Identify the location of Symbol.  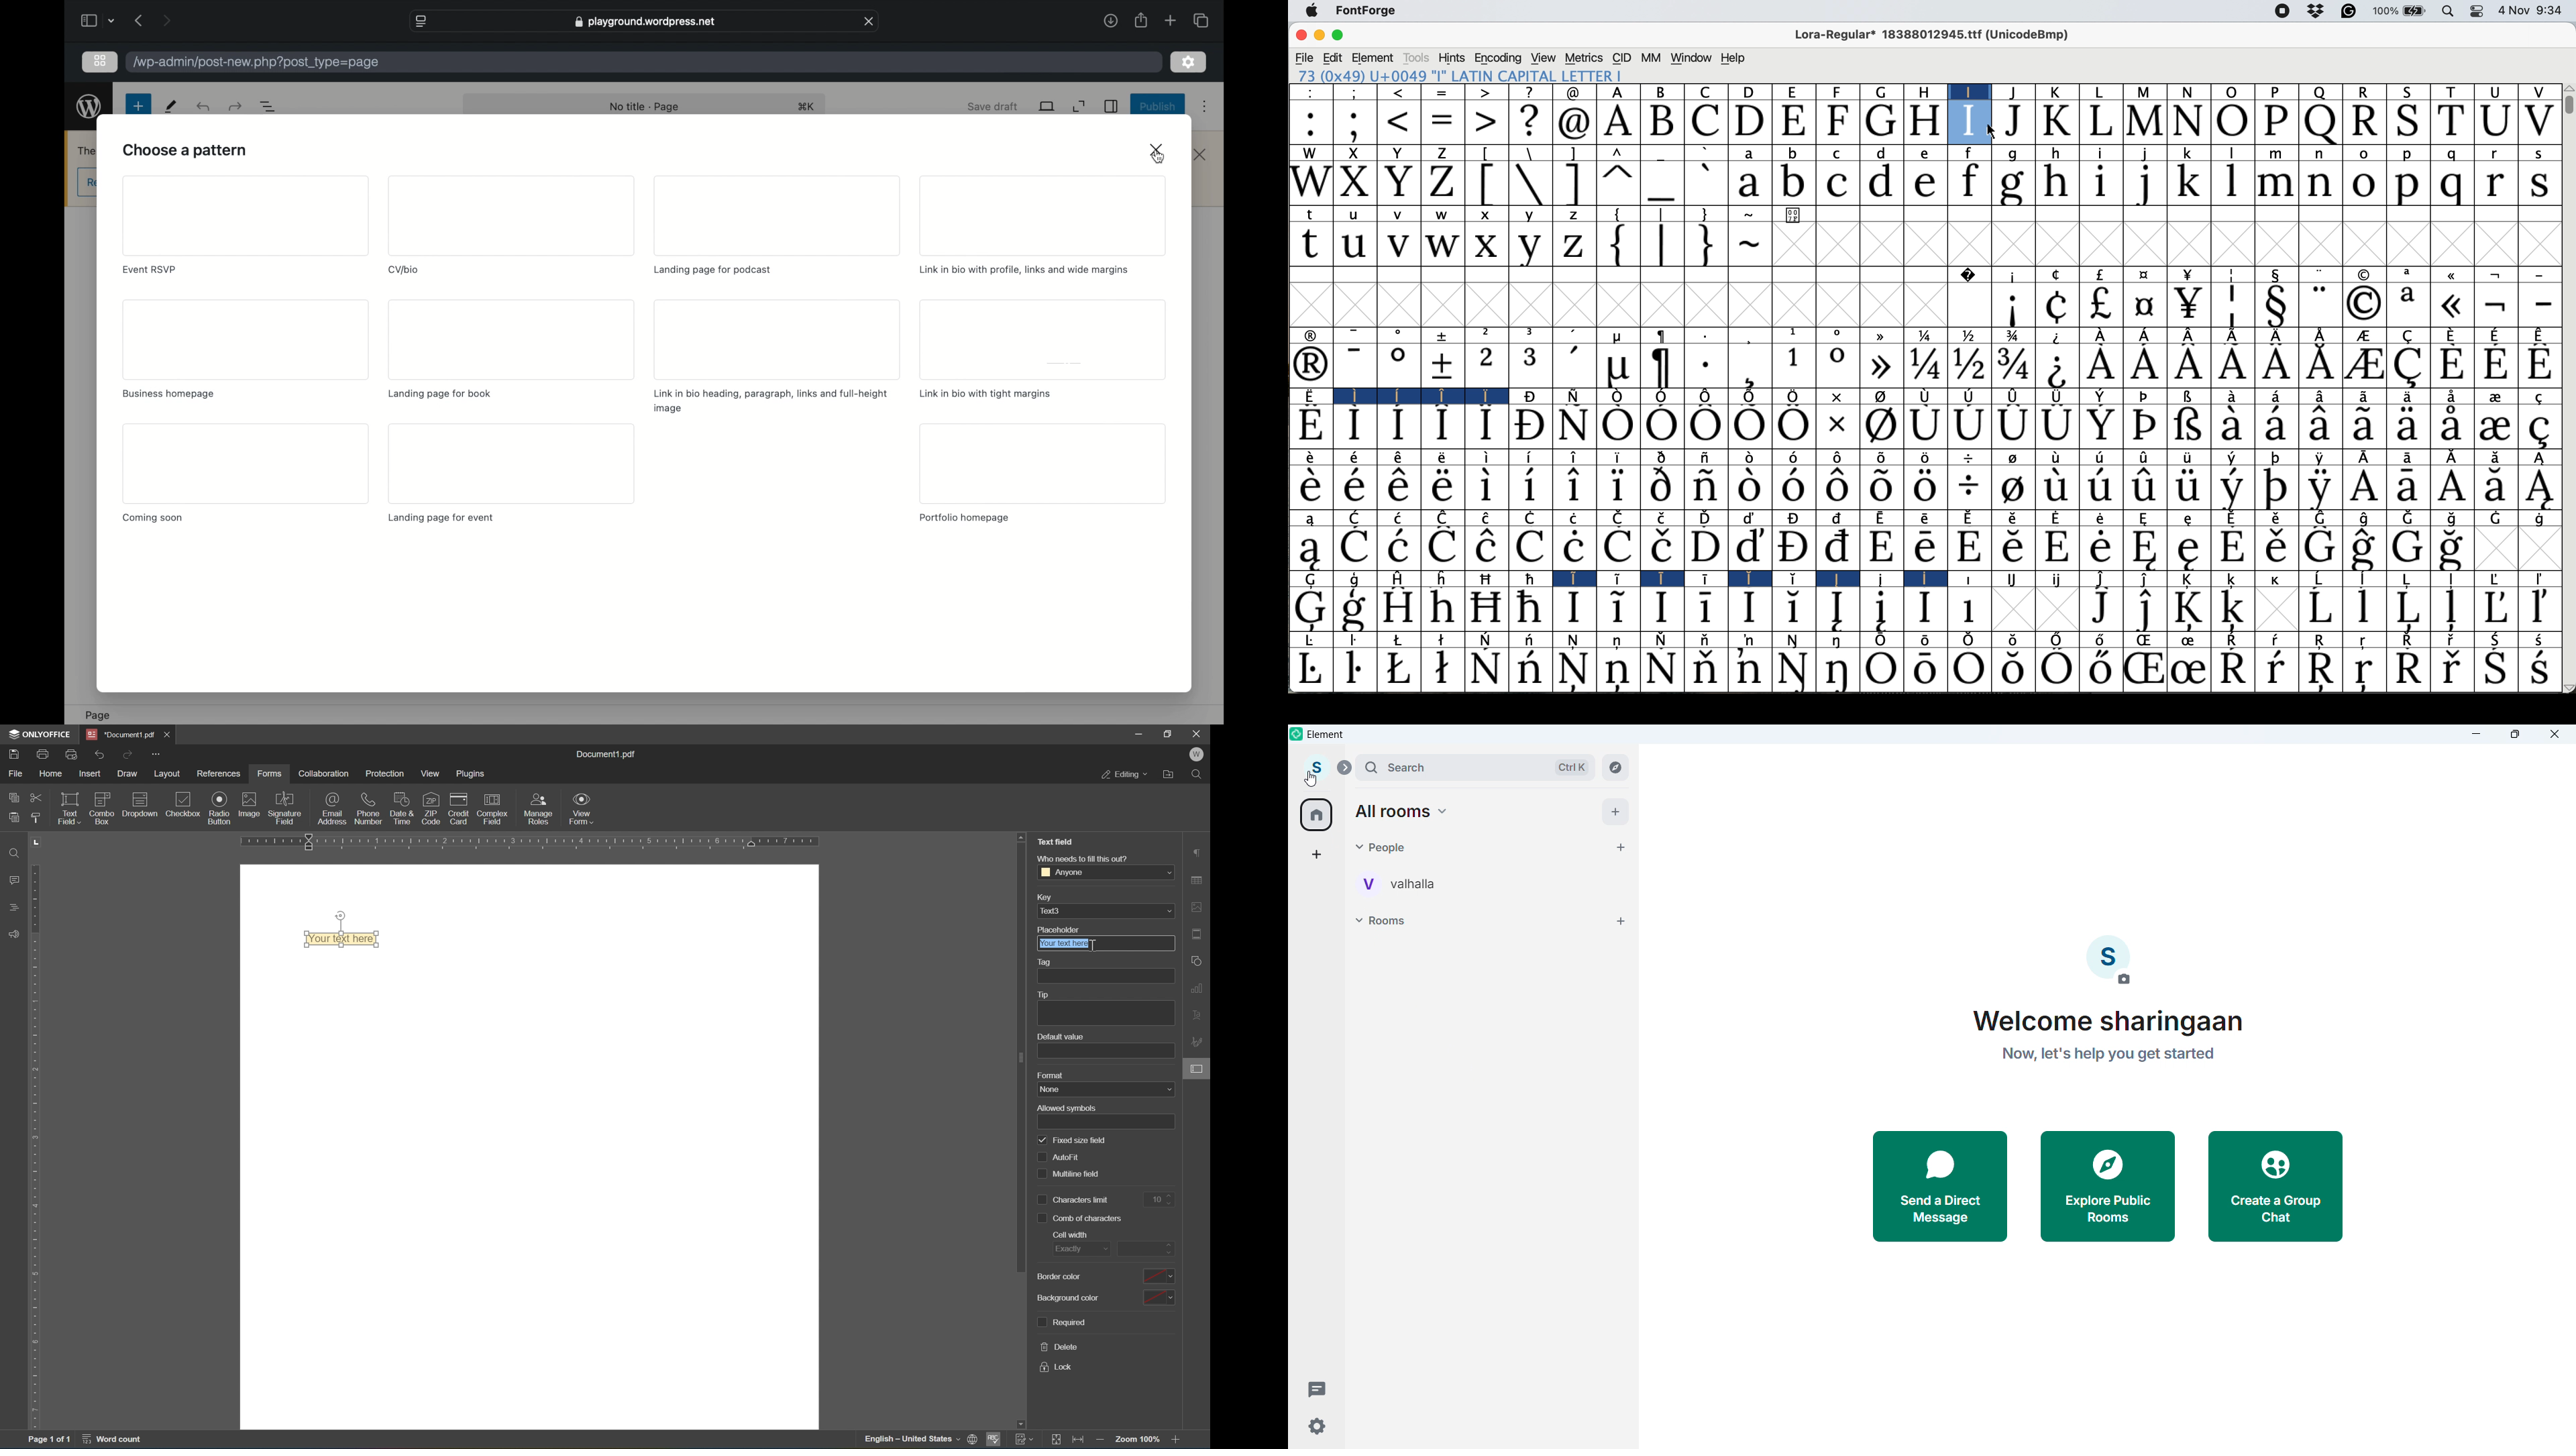
(2233, 580).